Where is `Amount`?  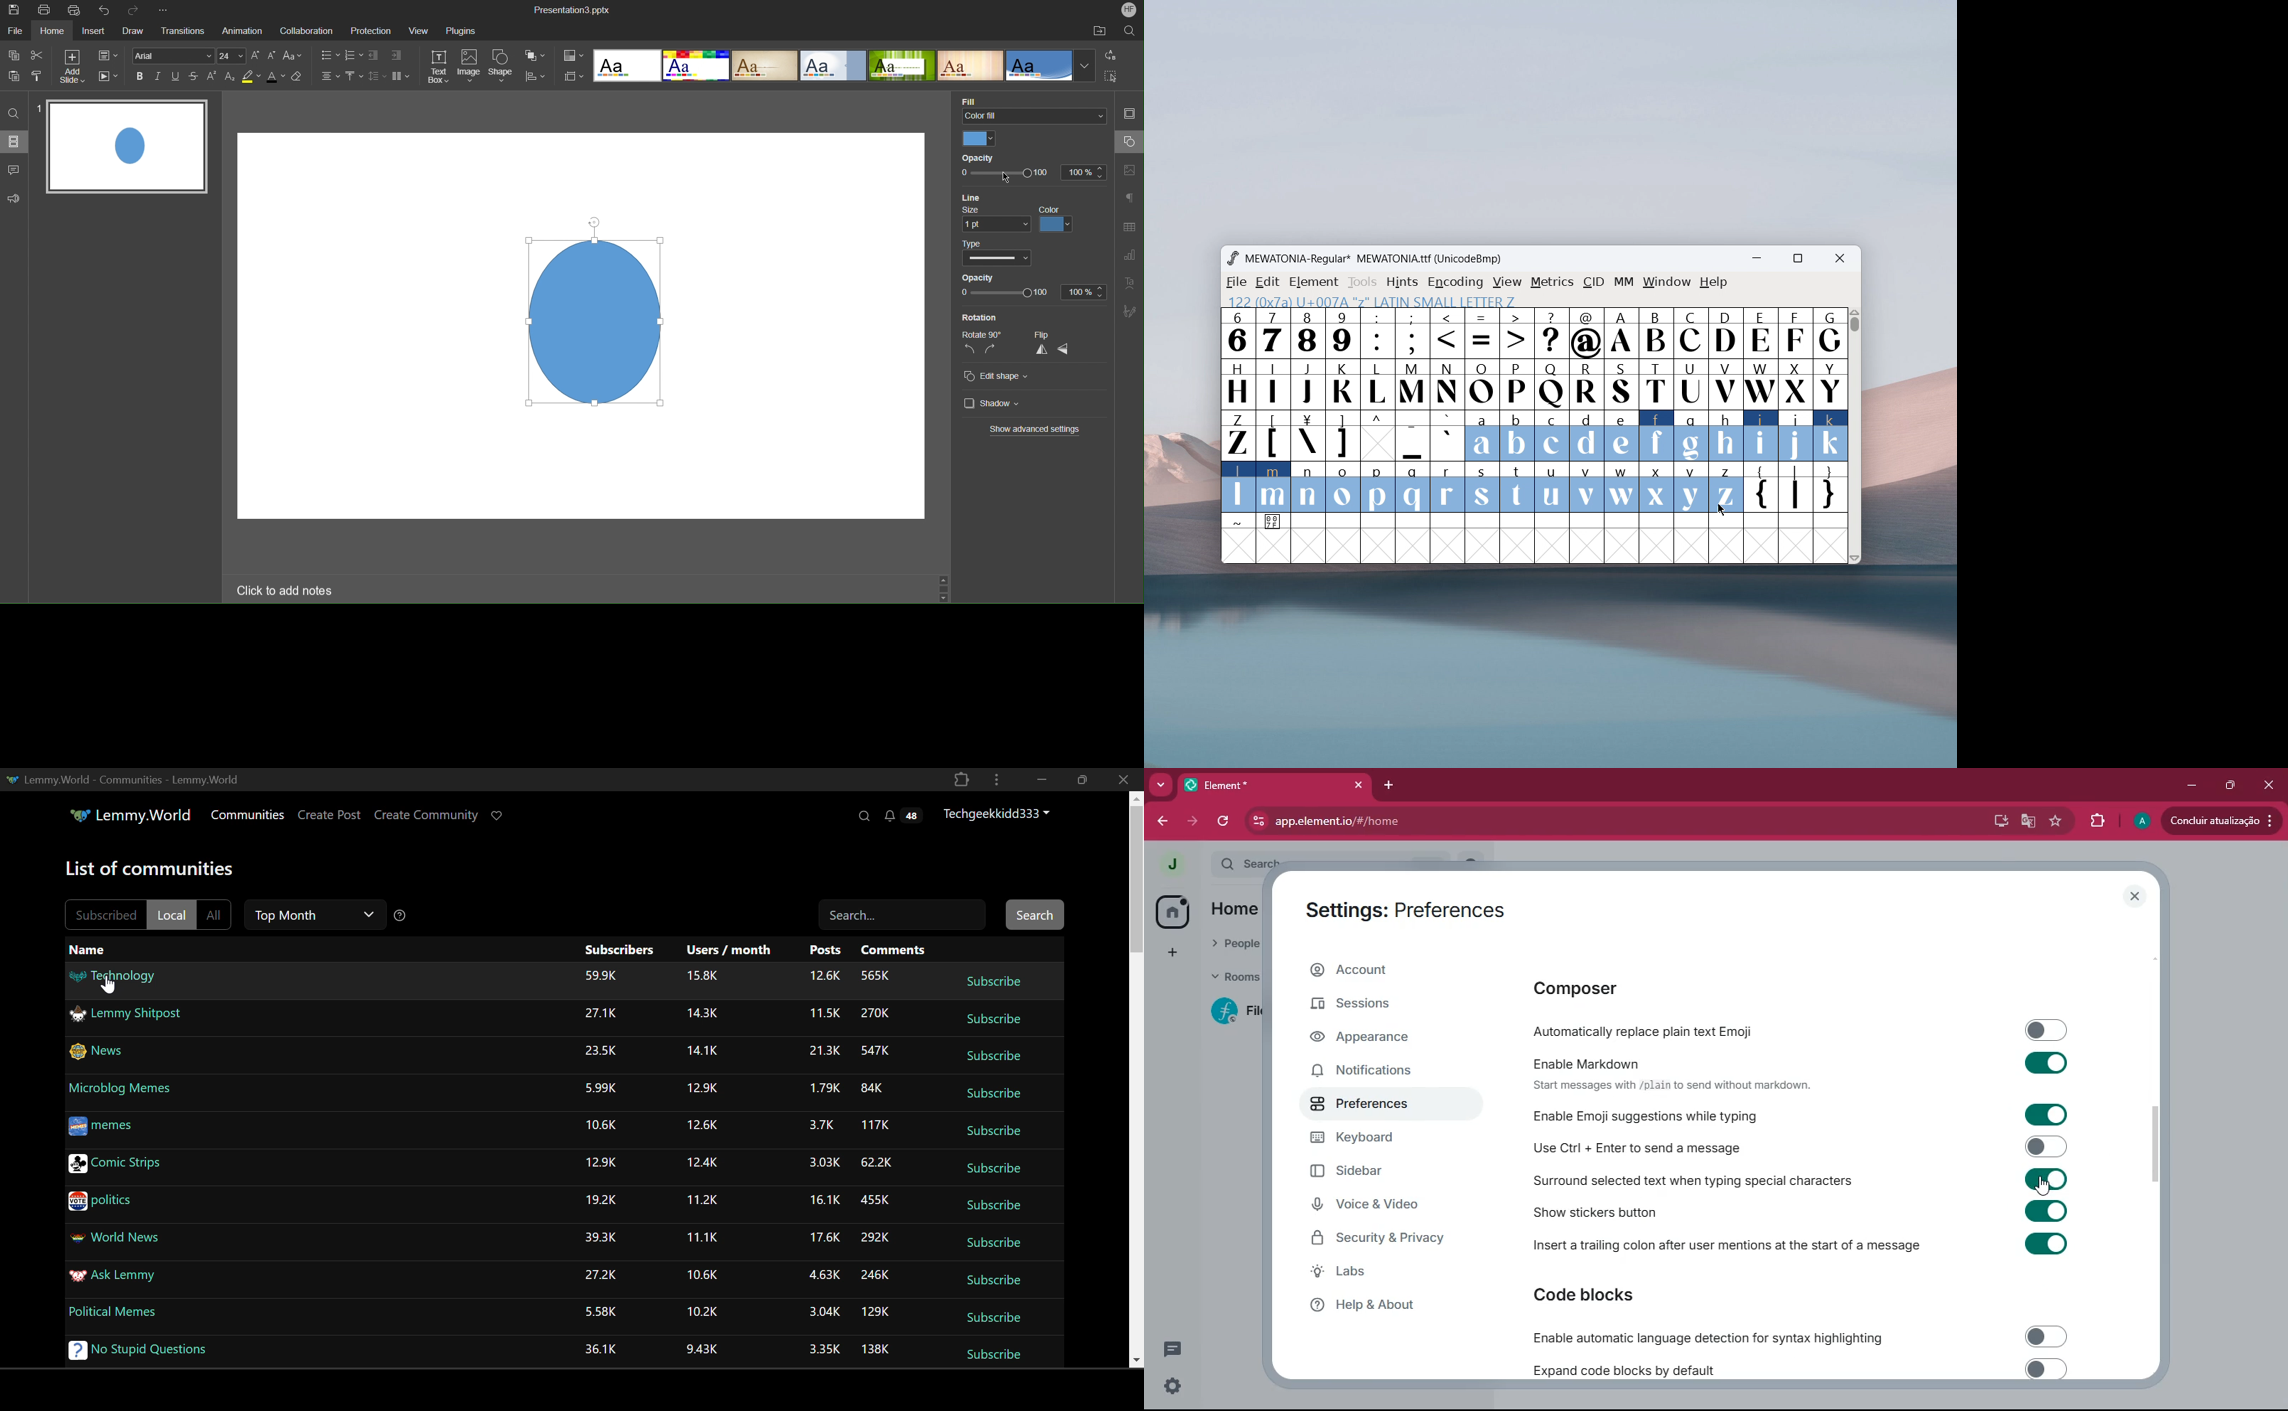 Amount is located at coordinates (878, 1274).